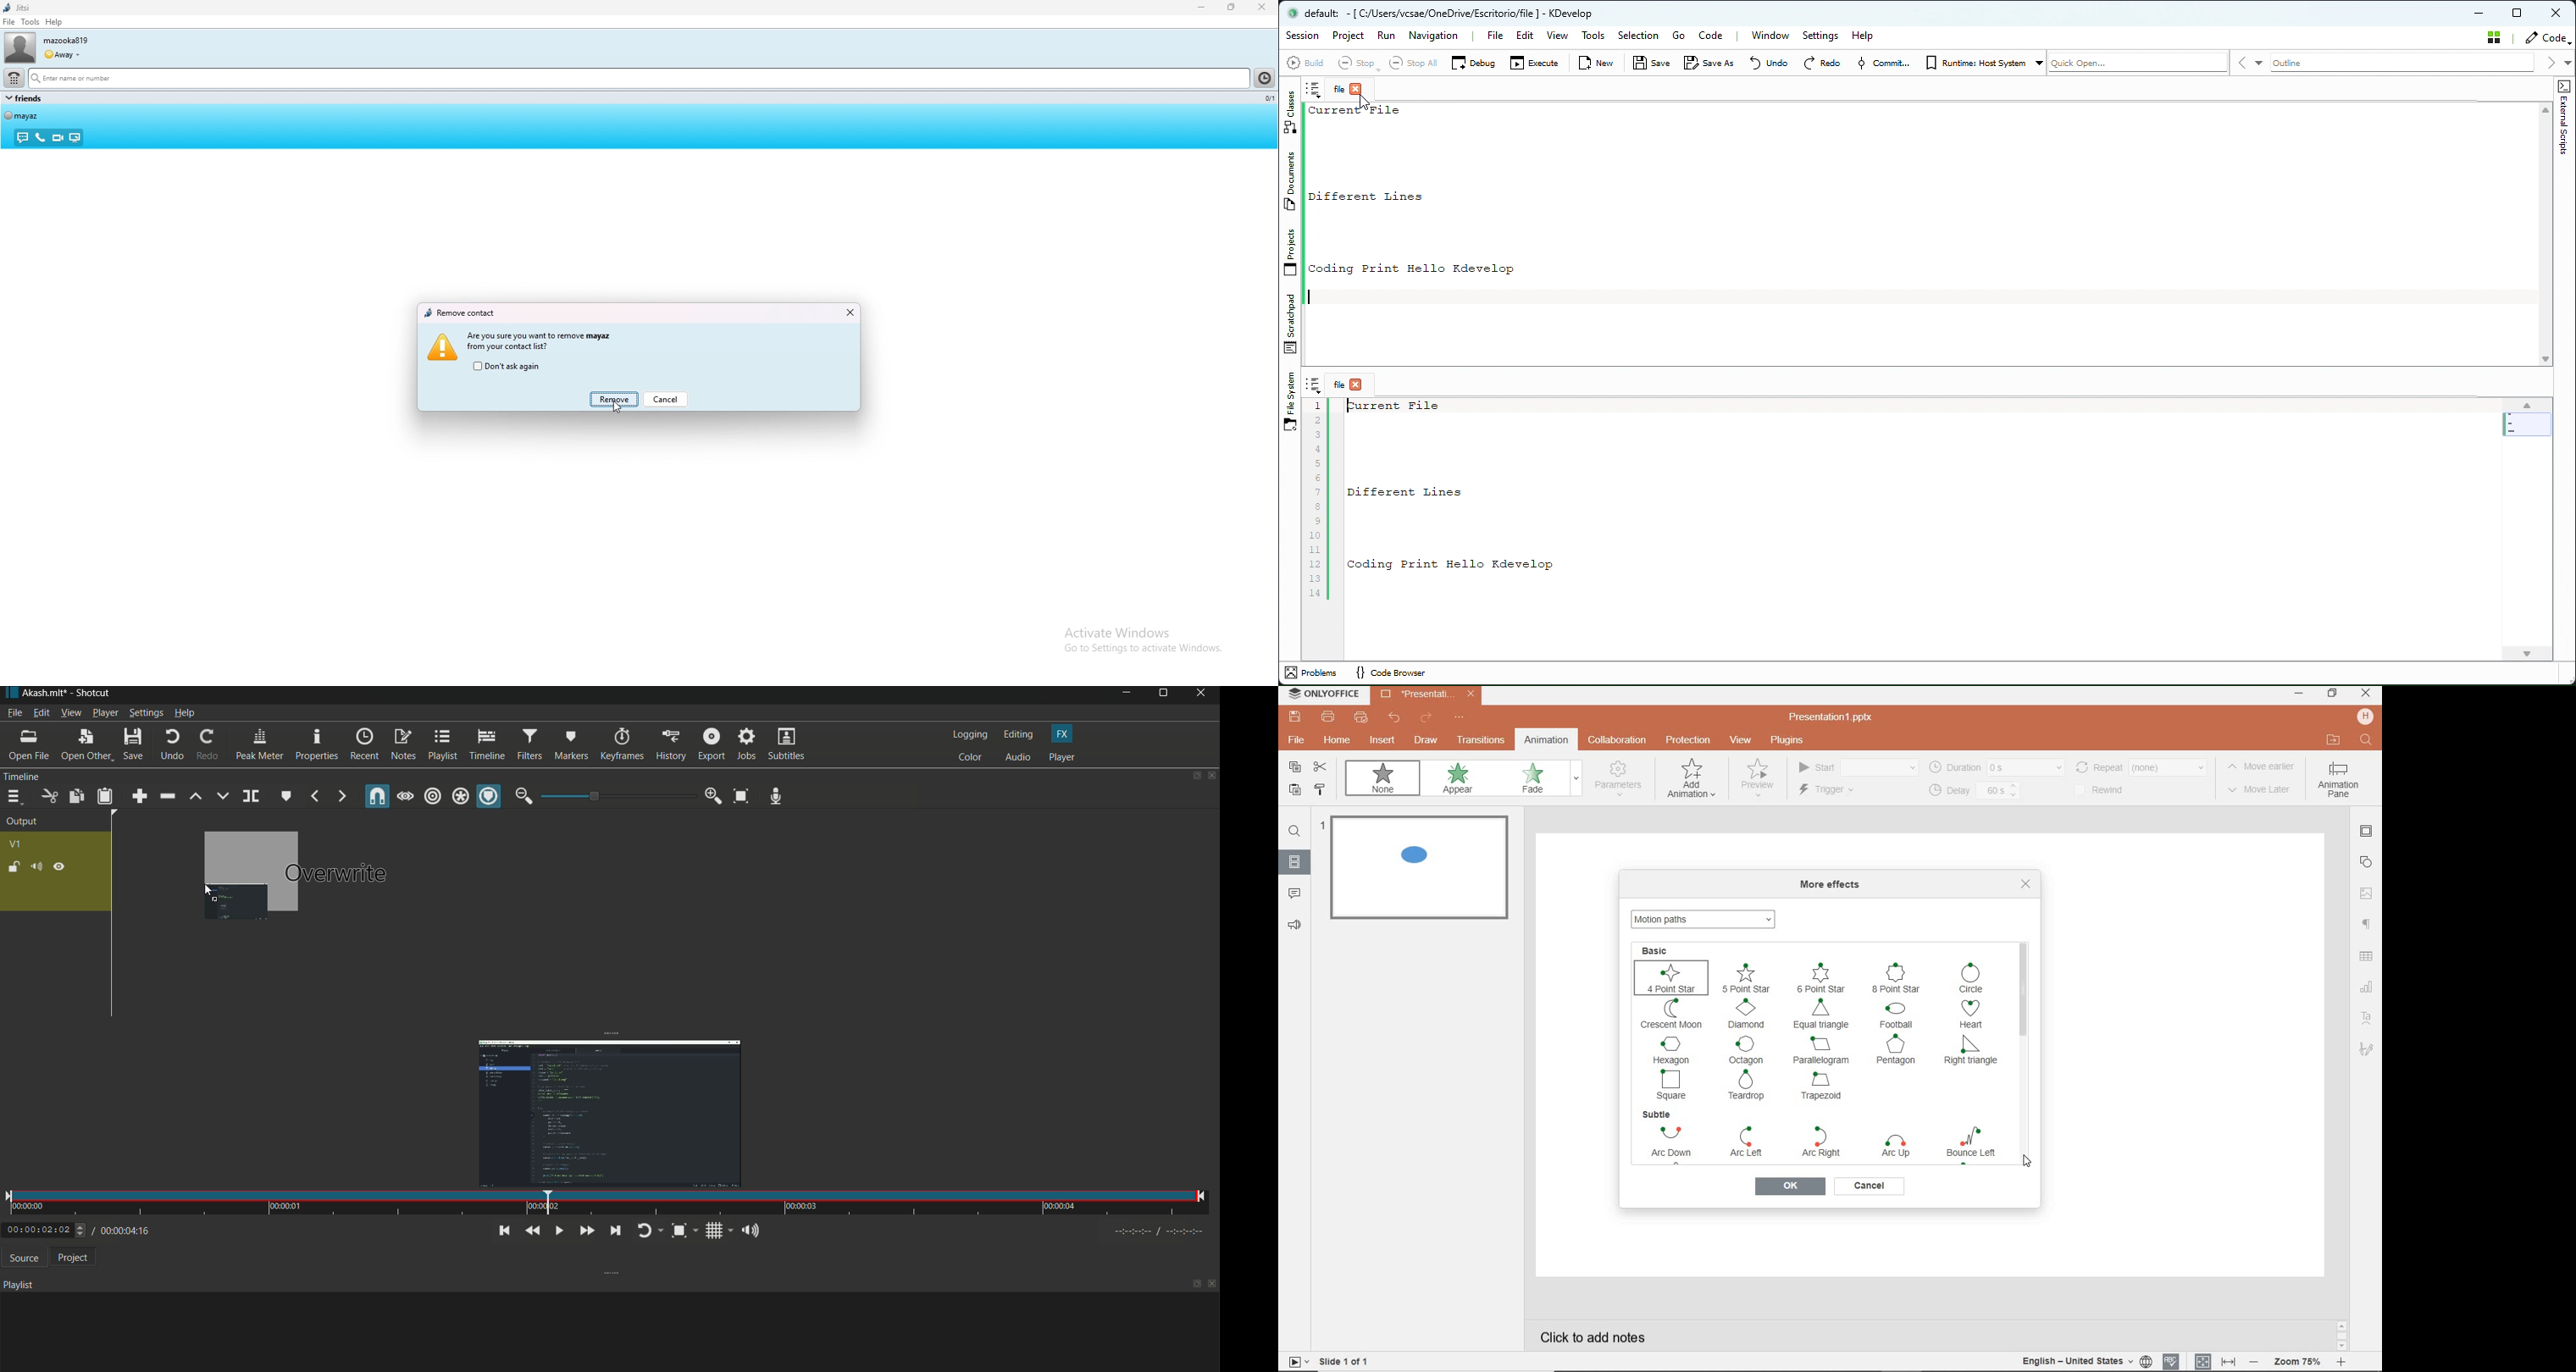 The image size is (2576, 1372). Describe the element at coordinates (1295, 742) in the screenshot. I see `file` at that location.